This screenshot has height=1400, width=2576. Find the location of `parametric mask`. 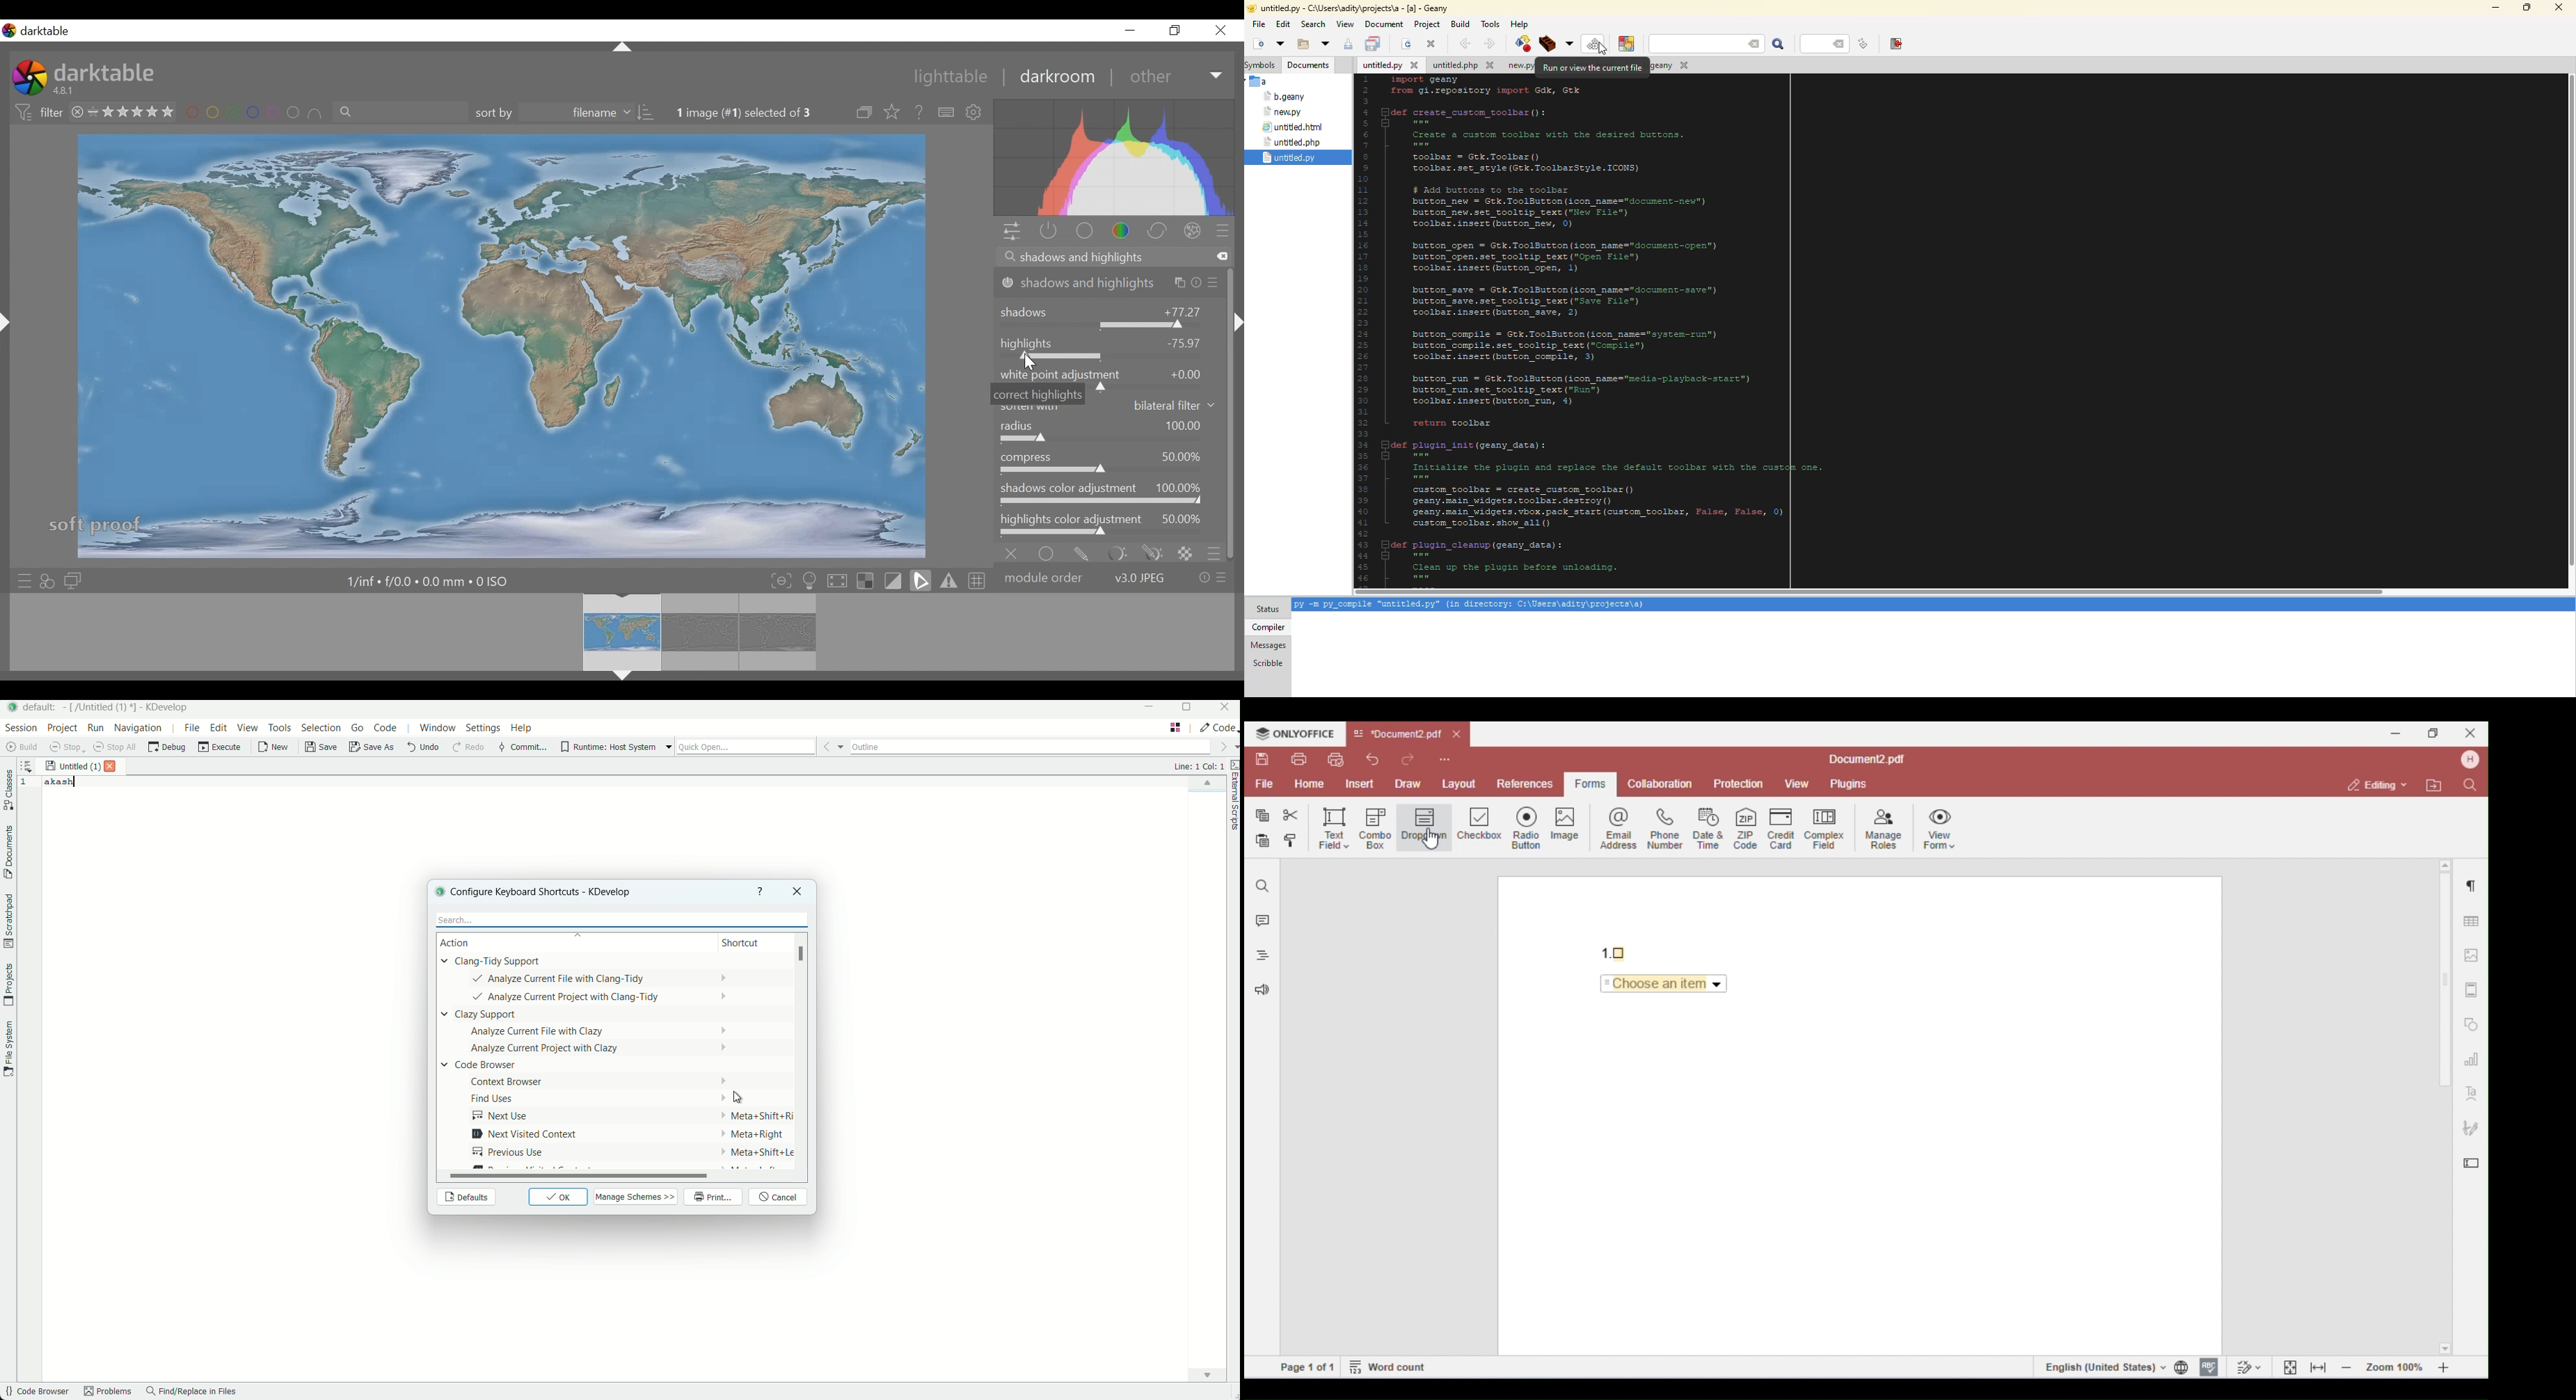

parametric mask is located at coordinates (1115, 553).